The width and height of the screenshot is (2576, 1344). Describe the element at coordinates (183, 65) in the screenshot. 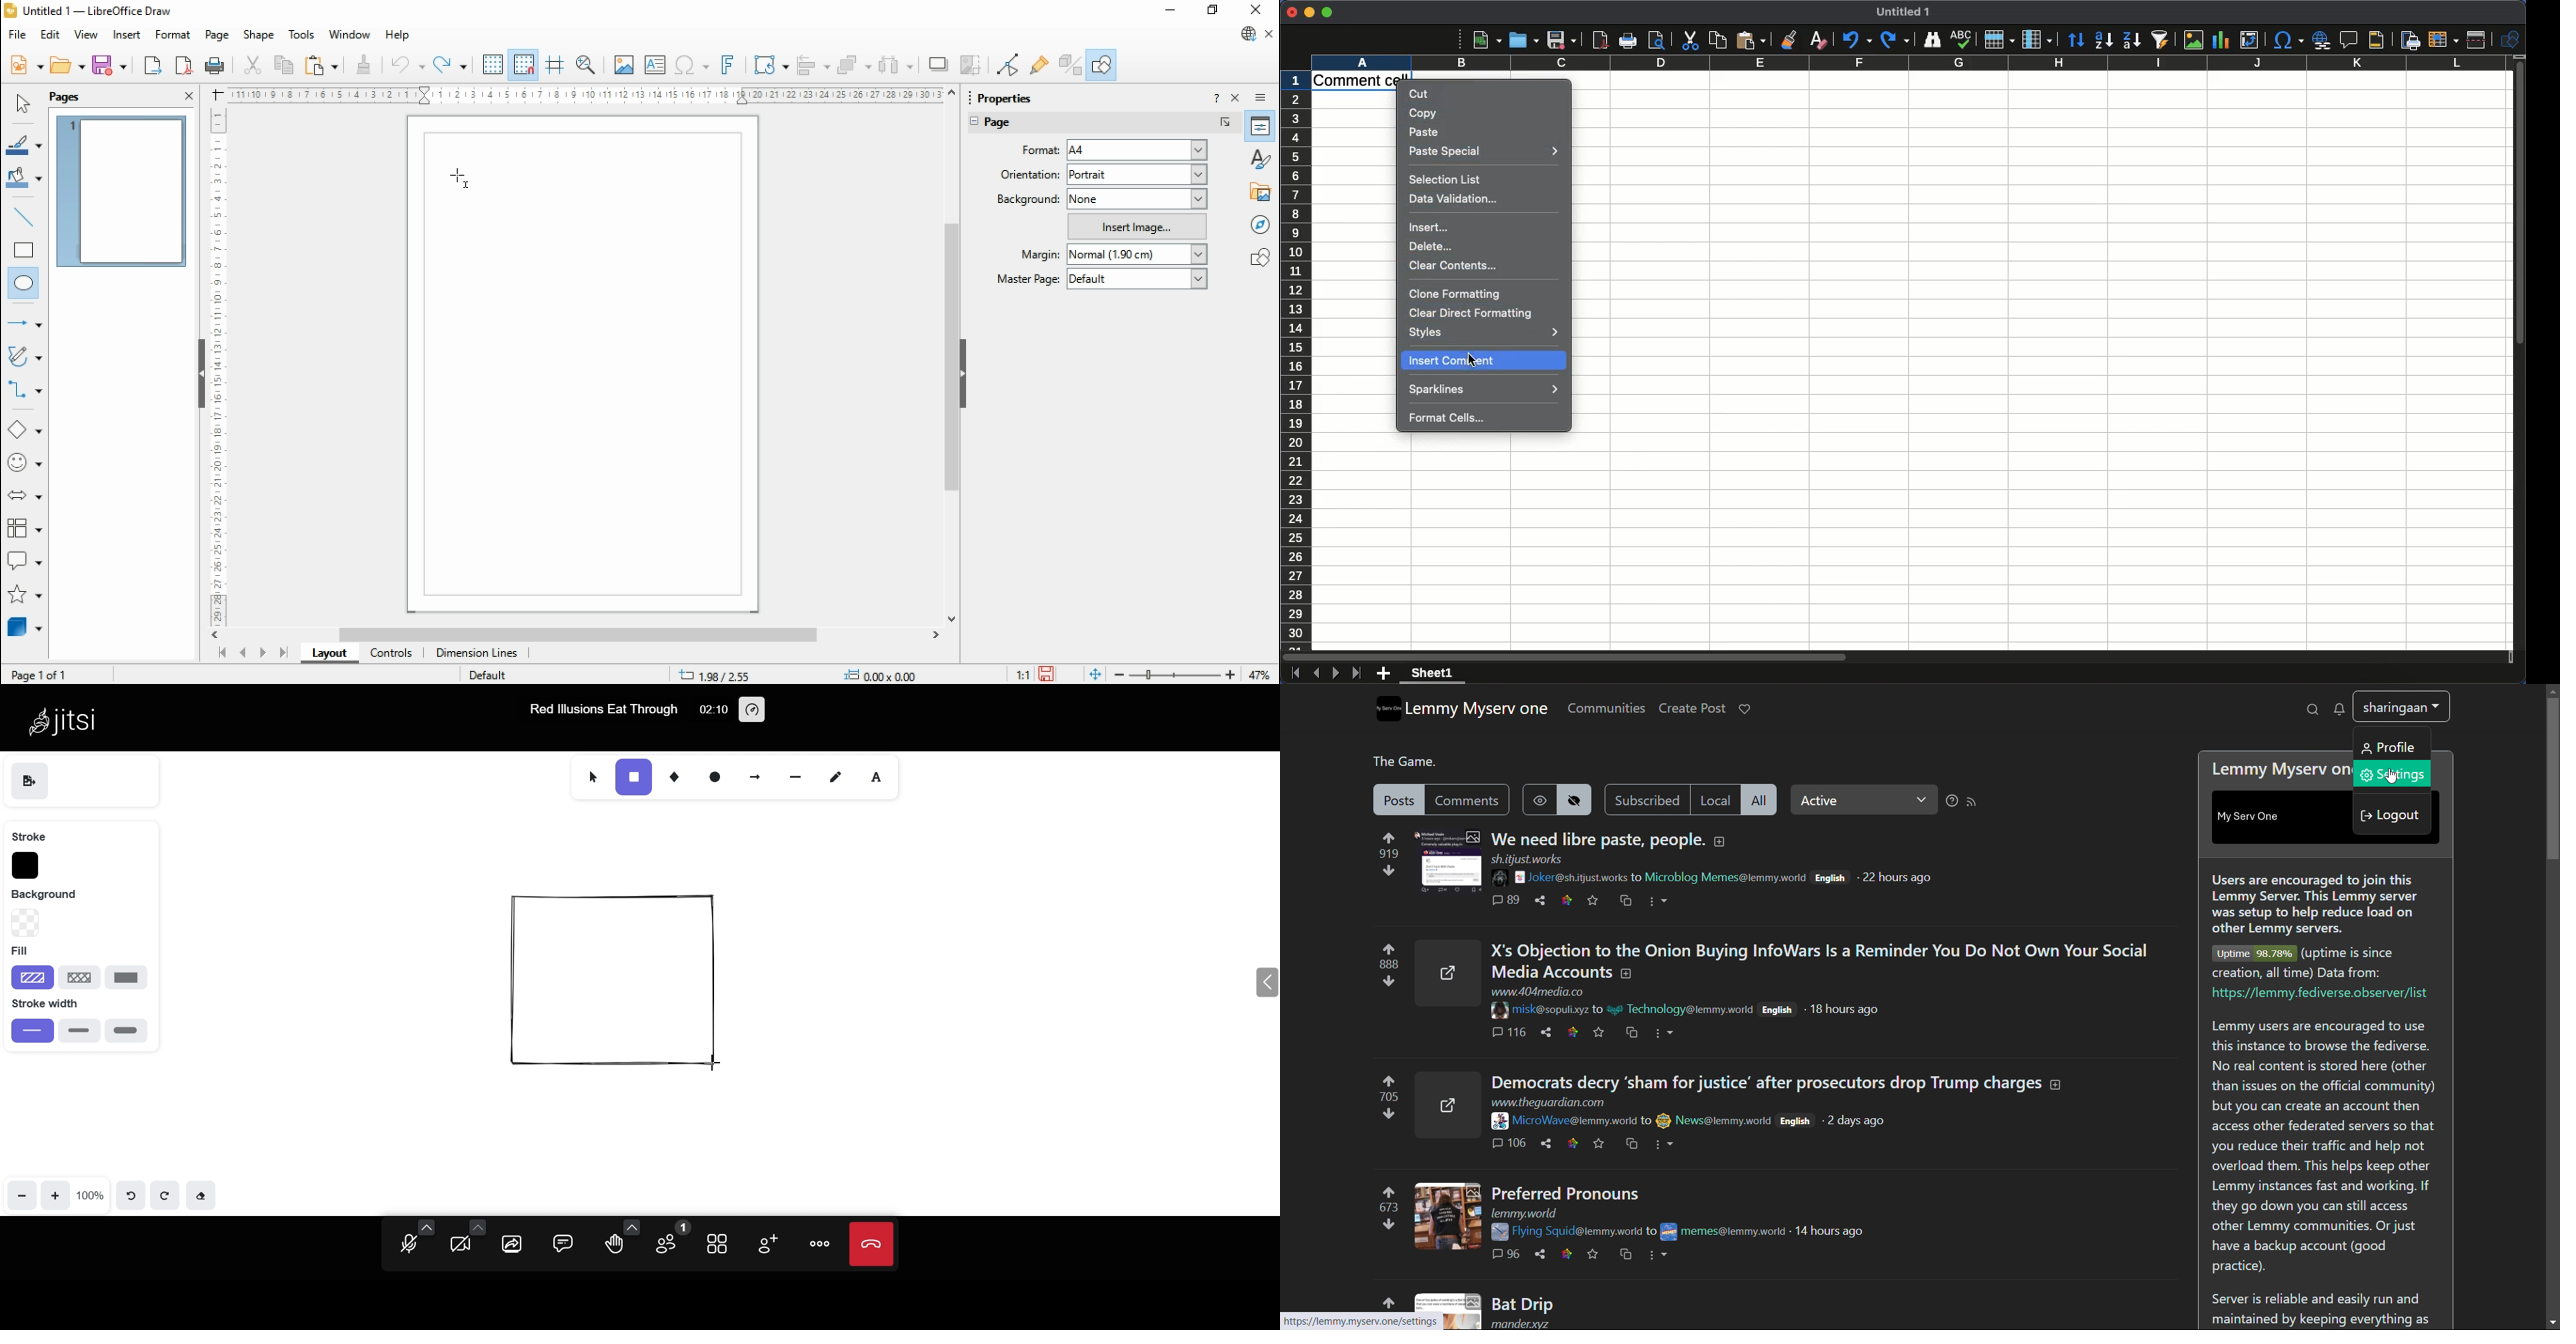

I see `export directly as PDF` at that location.